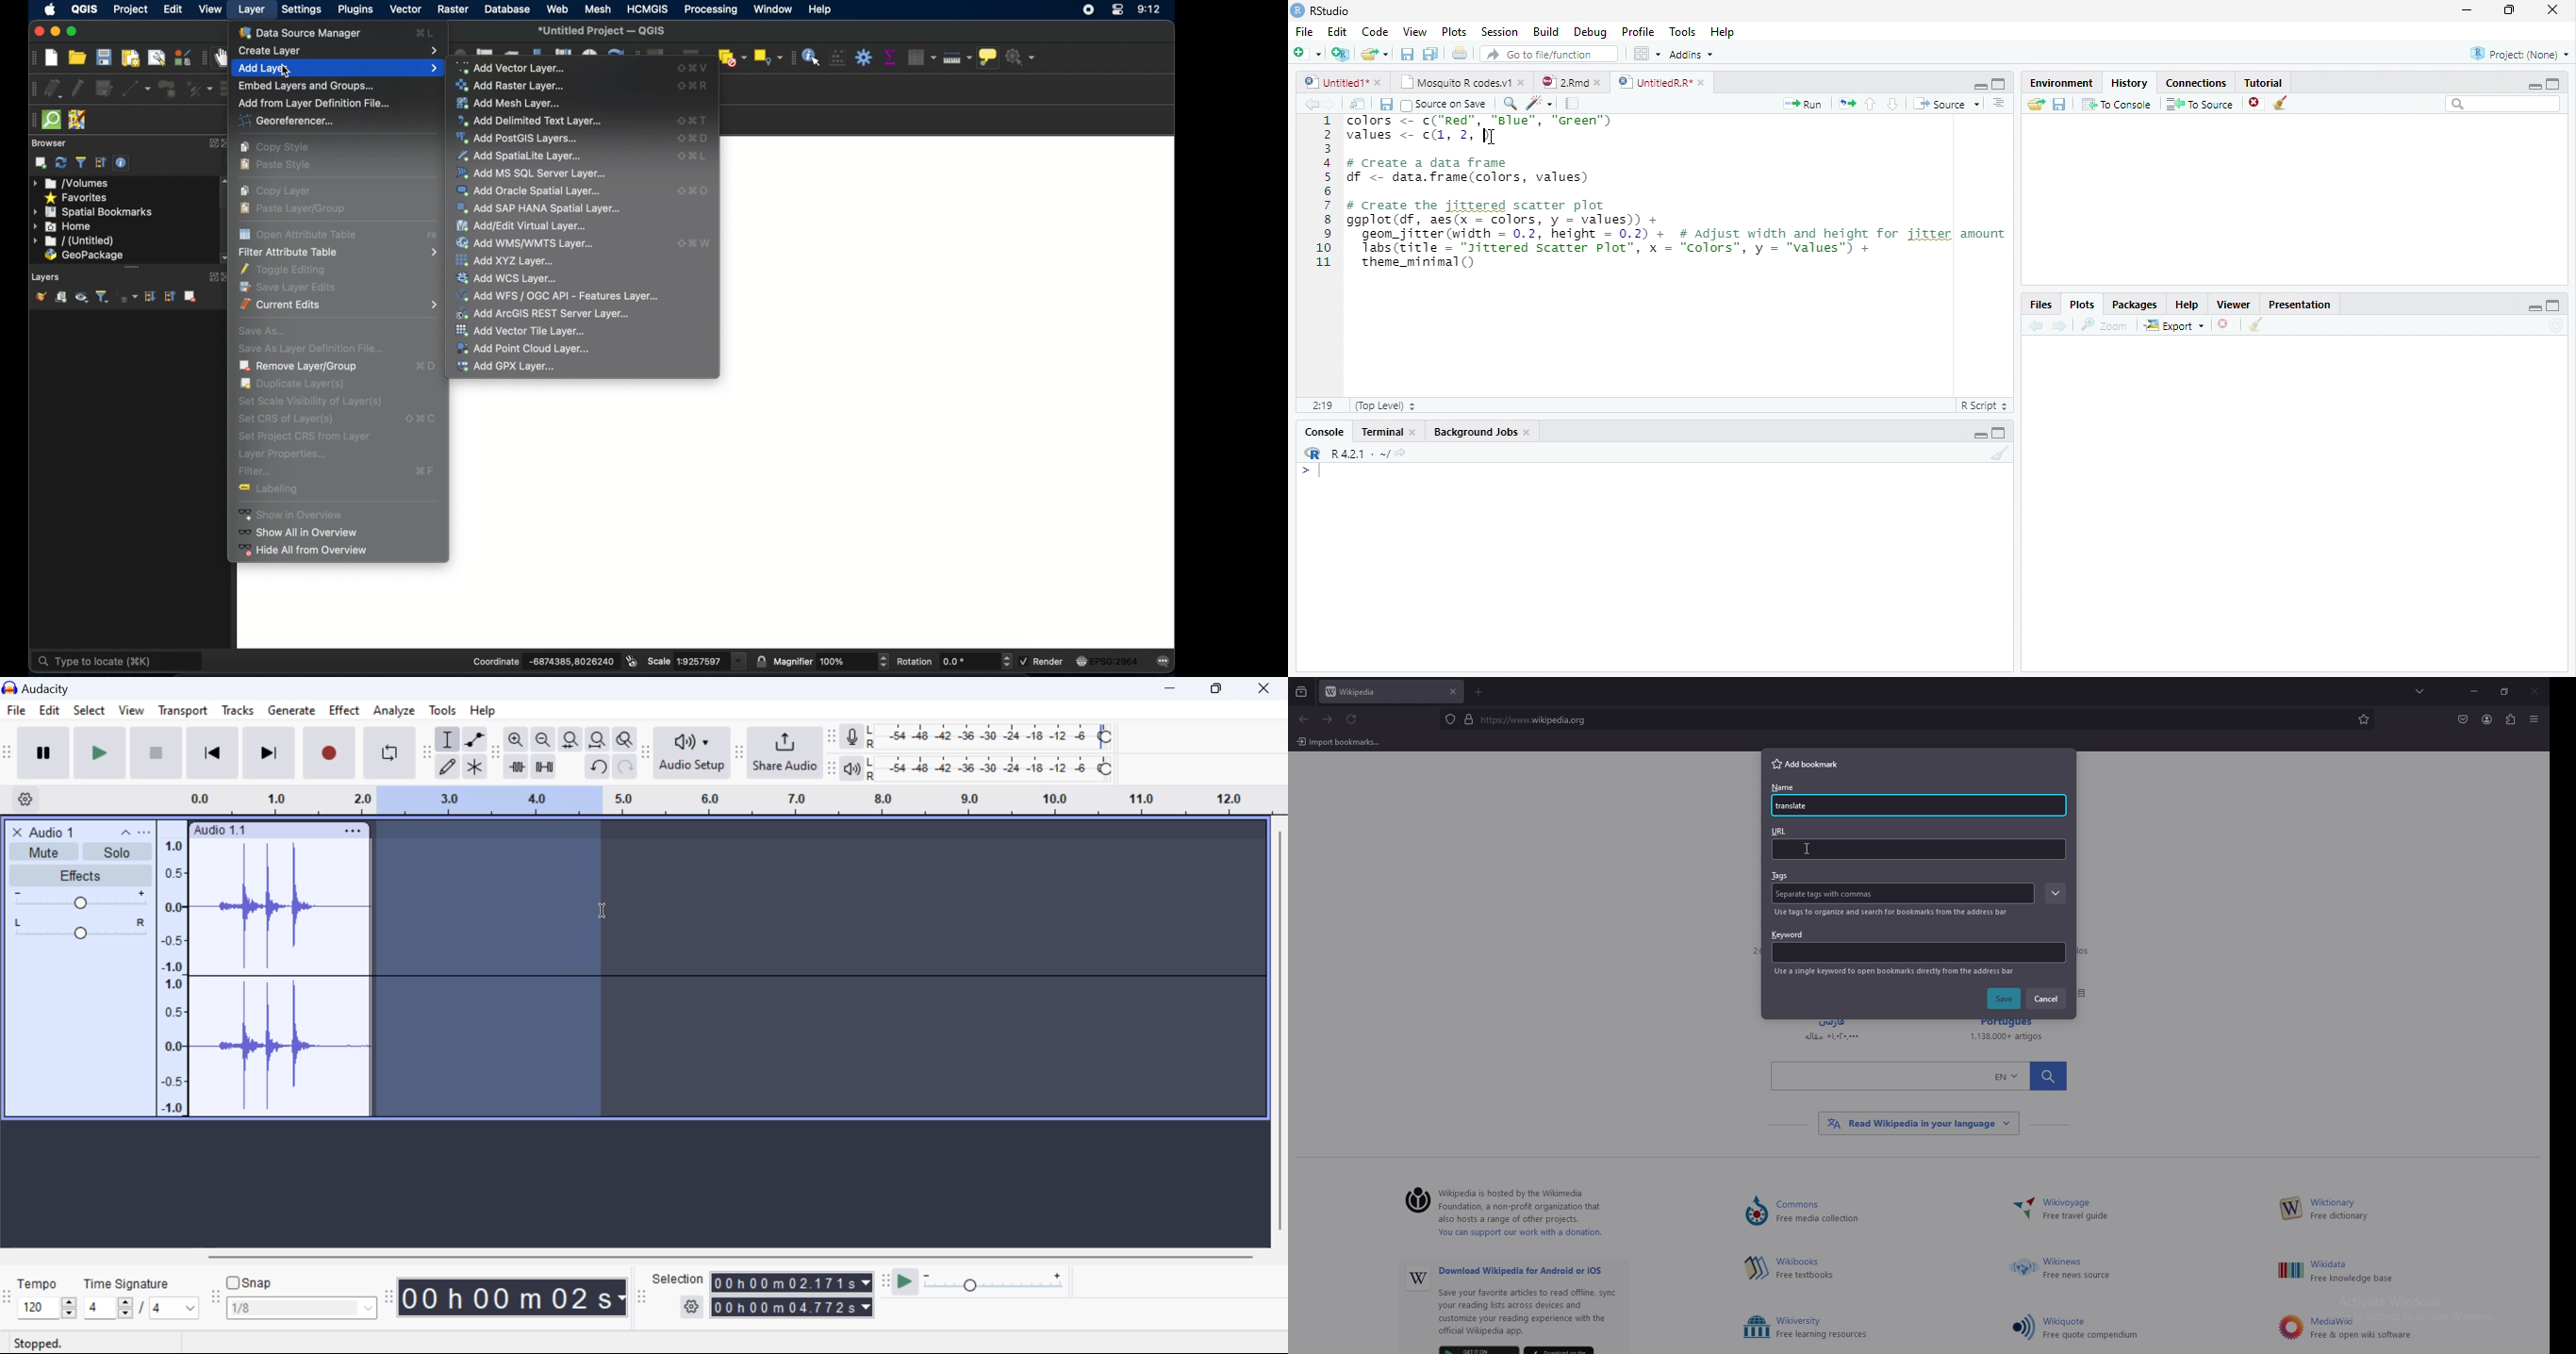 Image resolution: width=2576 pixels, height=1372 pixels. I want to click on Maximize, so click(2553, 84).